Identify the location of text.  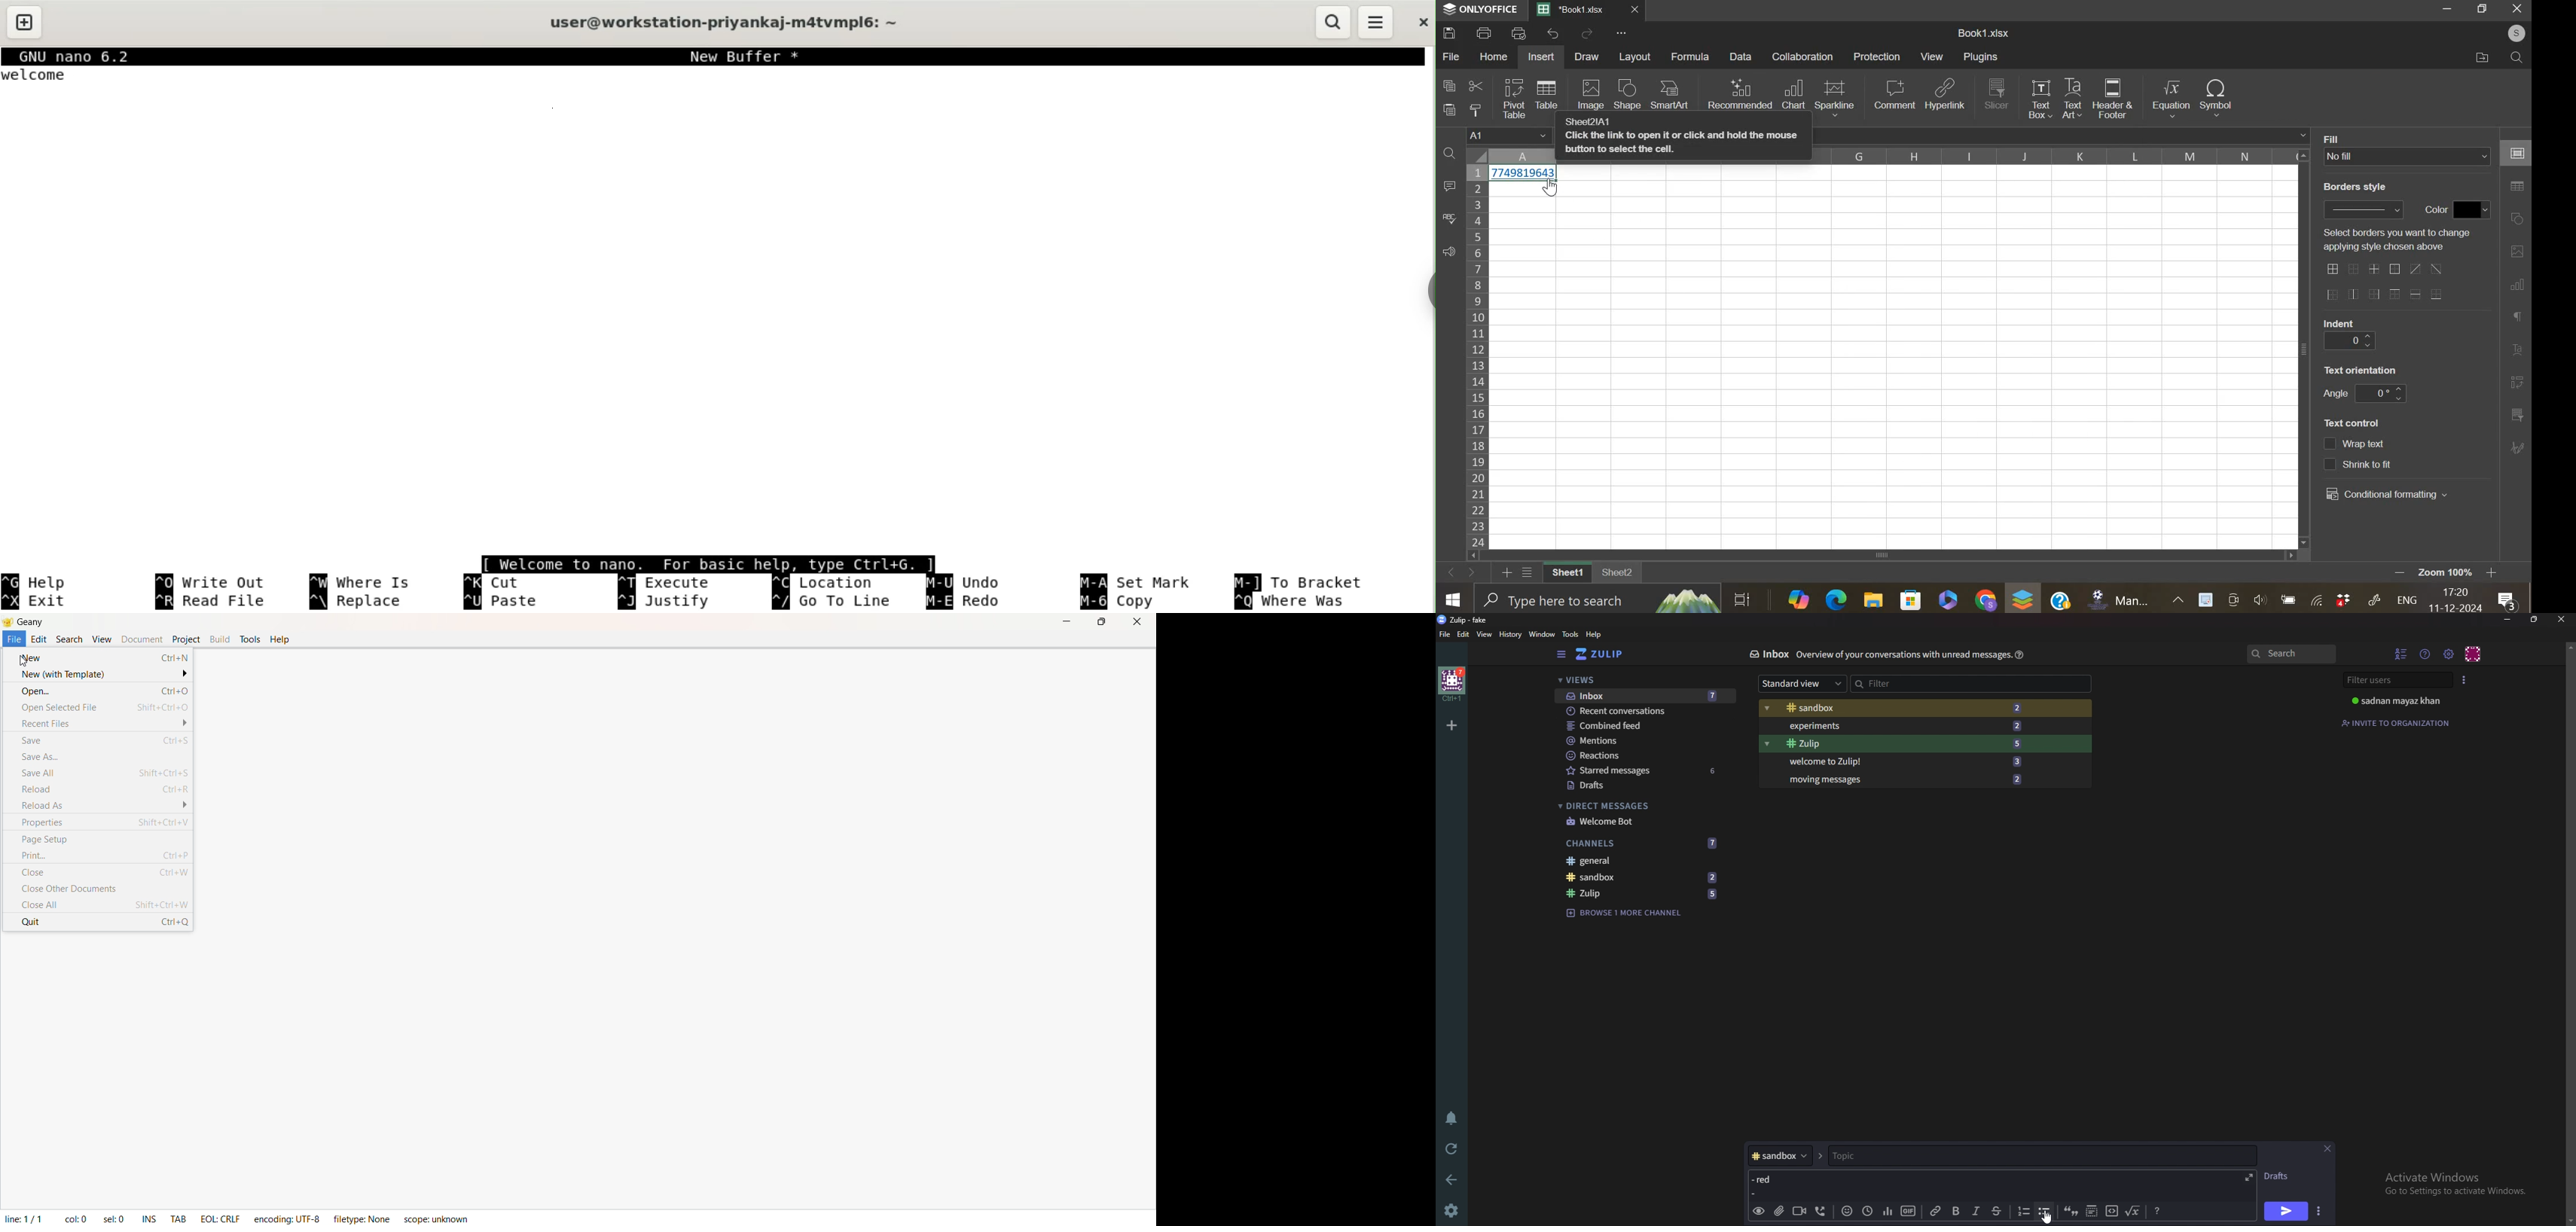
(2340, 323).